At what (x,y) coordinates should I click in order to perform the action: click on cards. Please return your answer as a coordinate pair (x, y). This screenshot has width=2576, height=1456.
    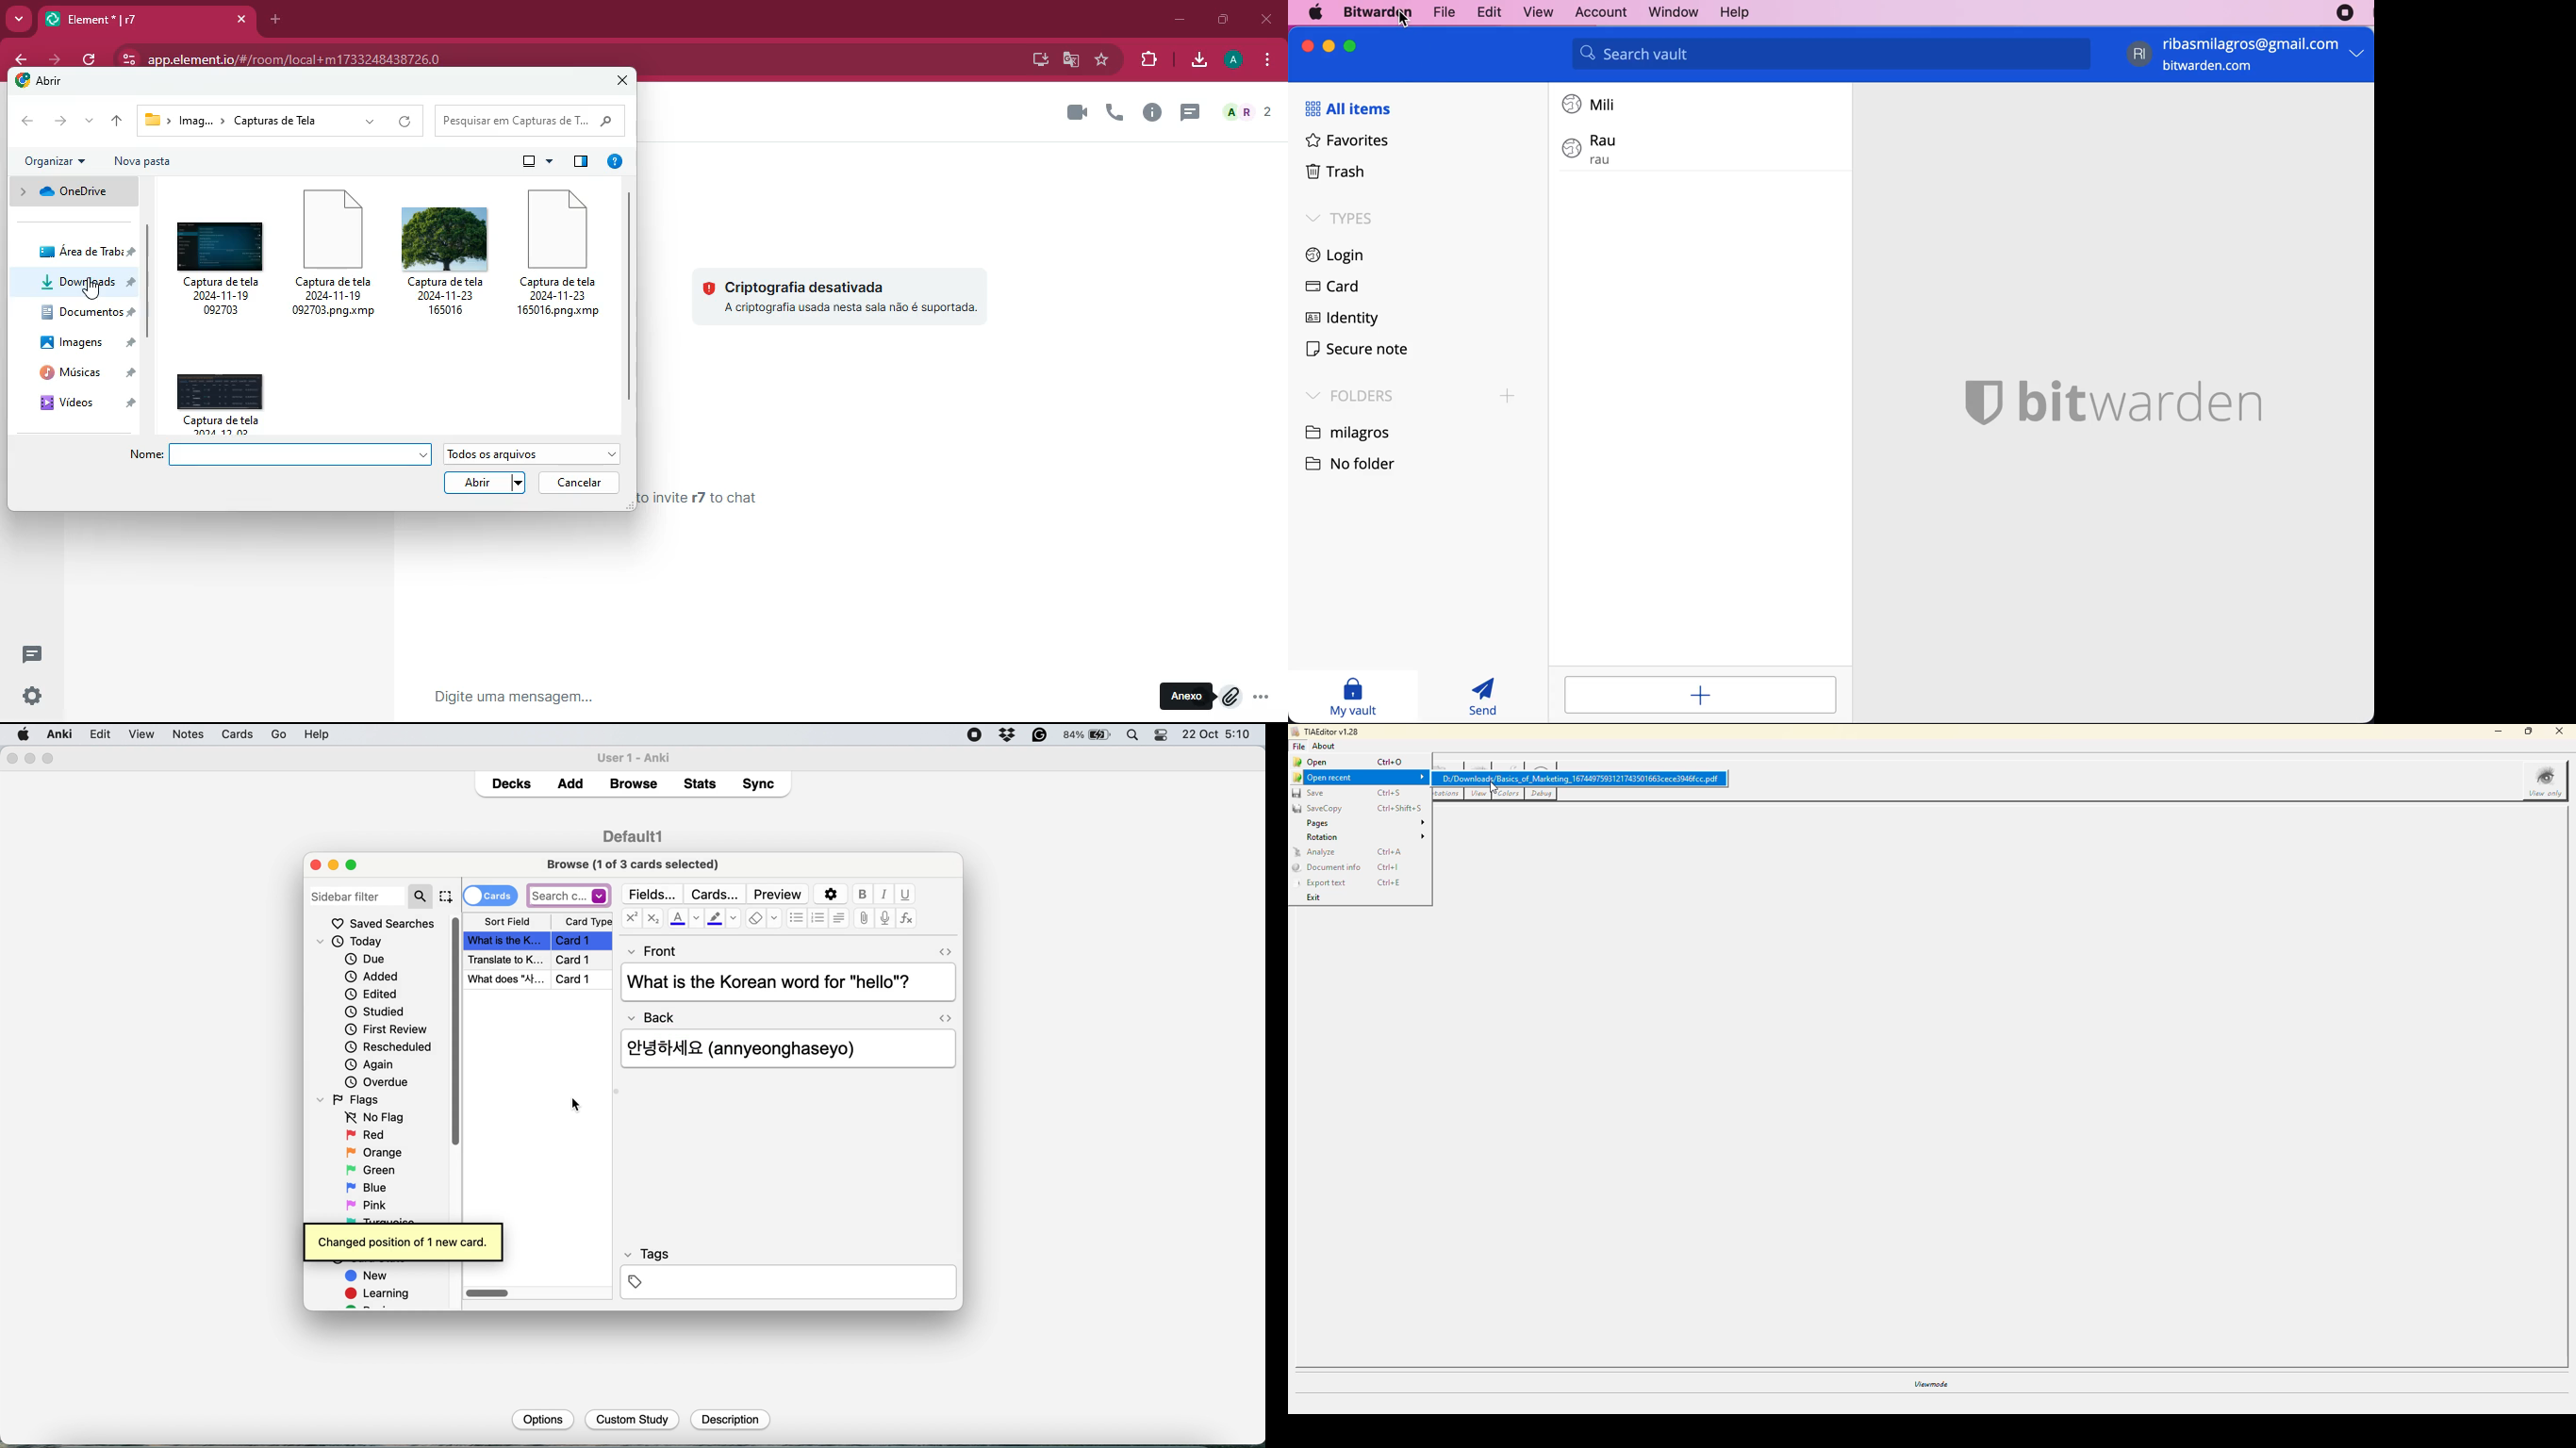
    Looking at the image, I should click on (715, 894).